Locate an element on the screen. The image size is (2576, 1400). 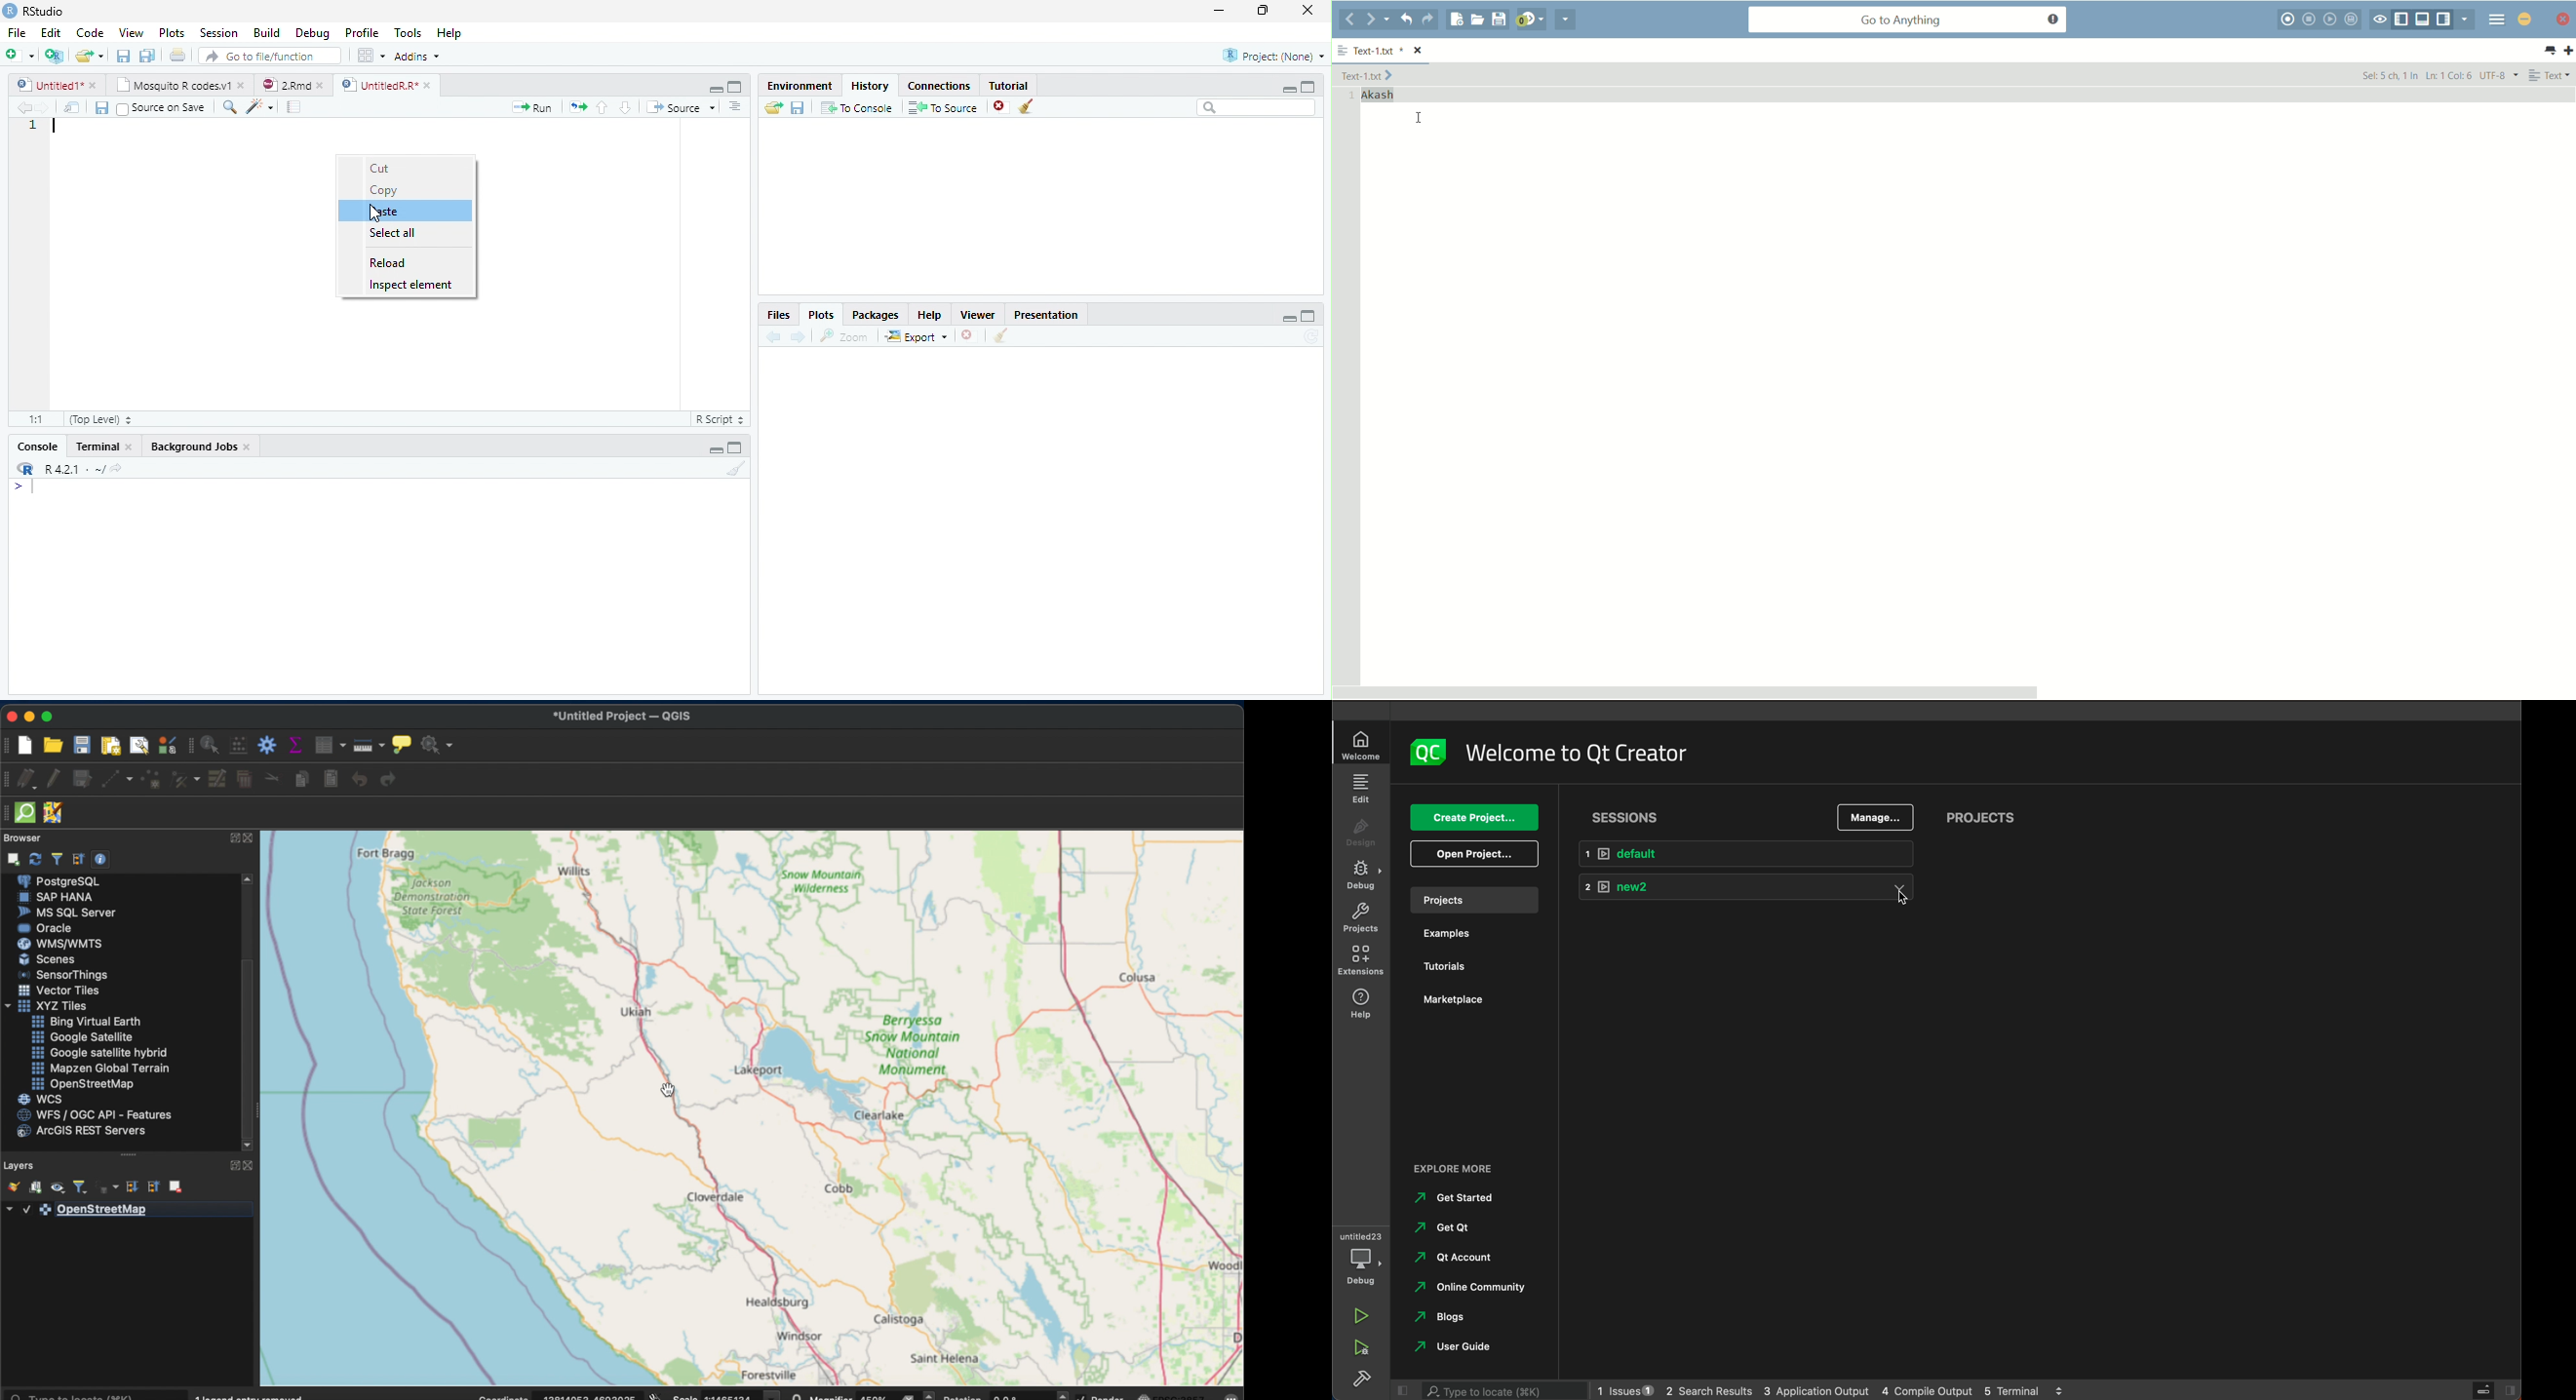
Session is located at coordinates (220, 33).